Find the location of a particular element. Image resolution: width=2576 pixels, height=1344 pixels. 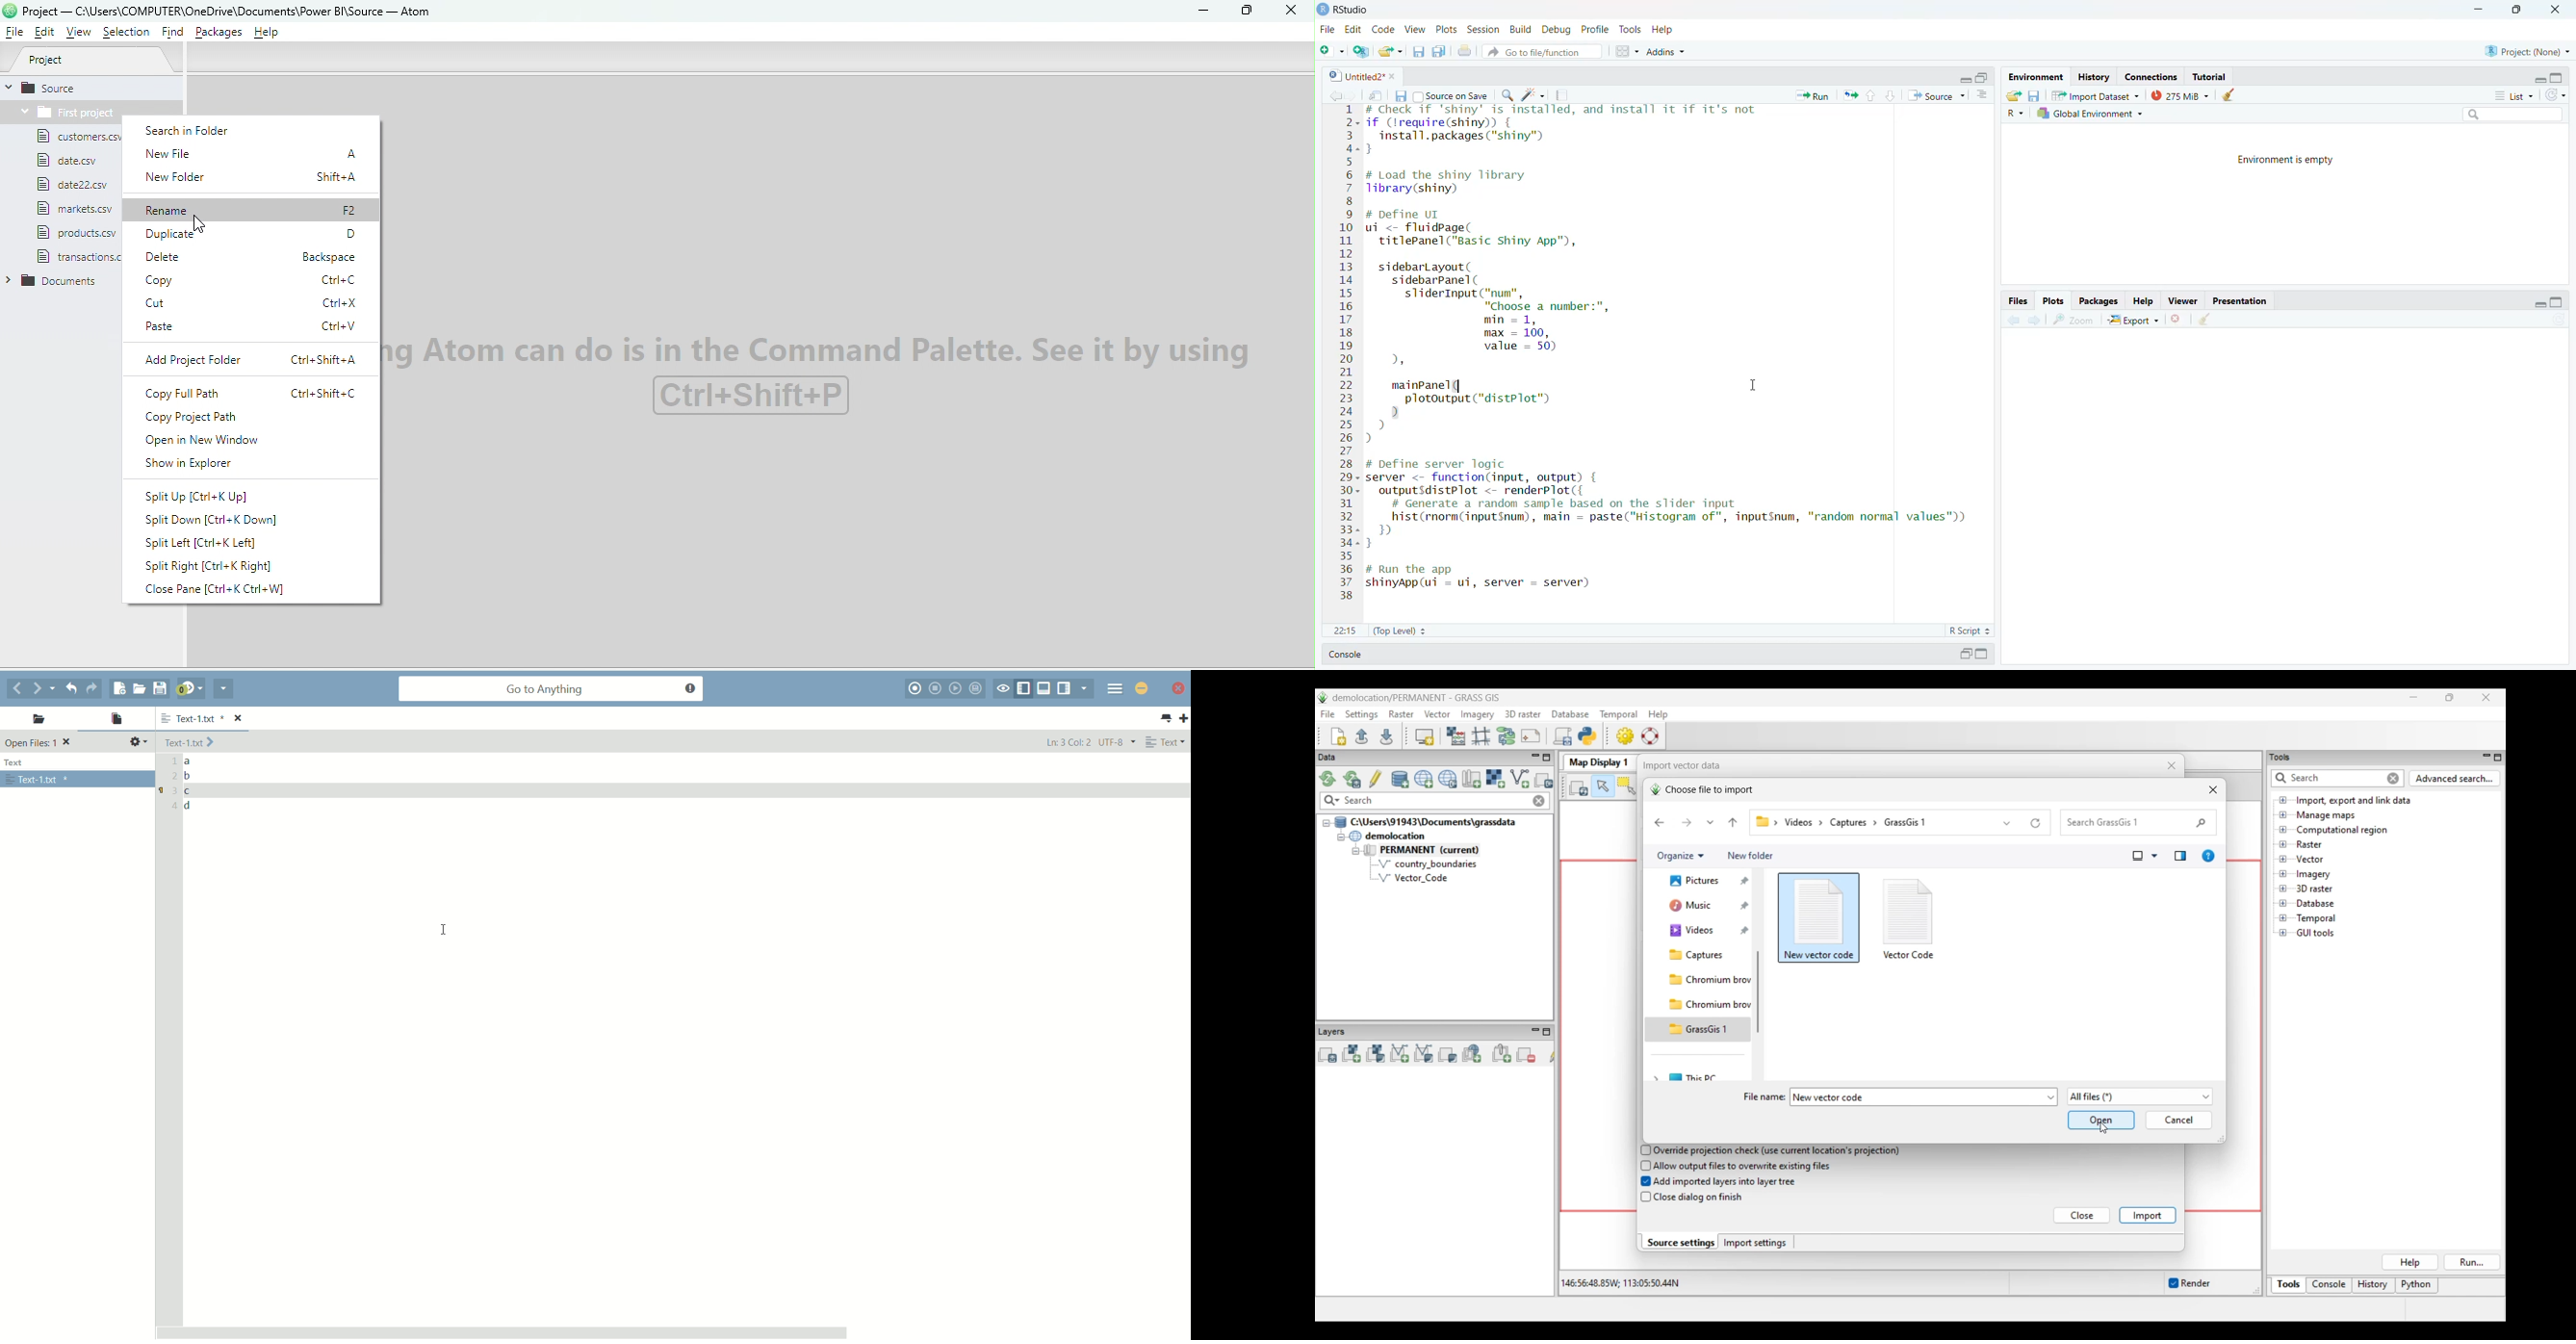

Copy project path is located at coordinates (217, 419).